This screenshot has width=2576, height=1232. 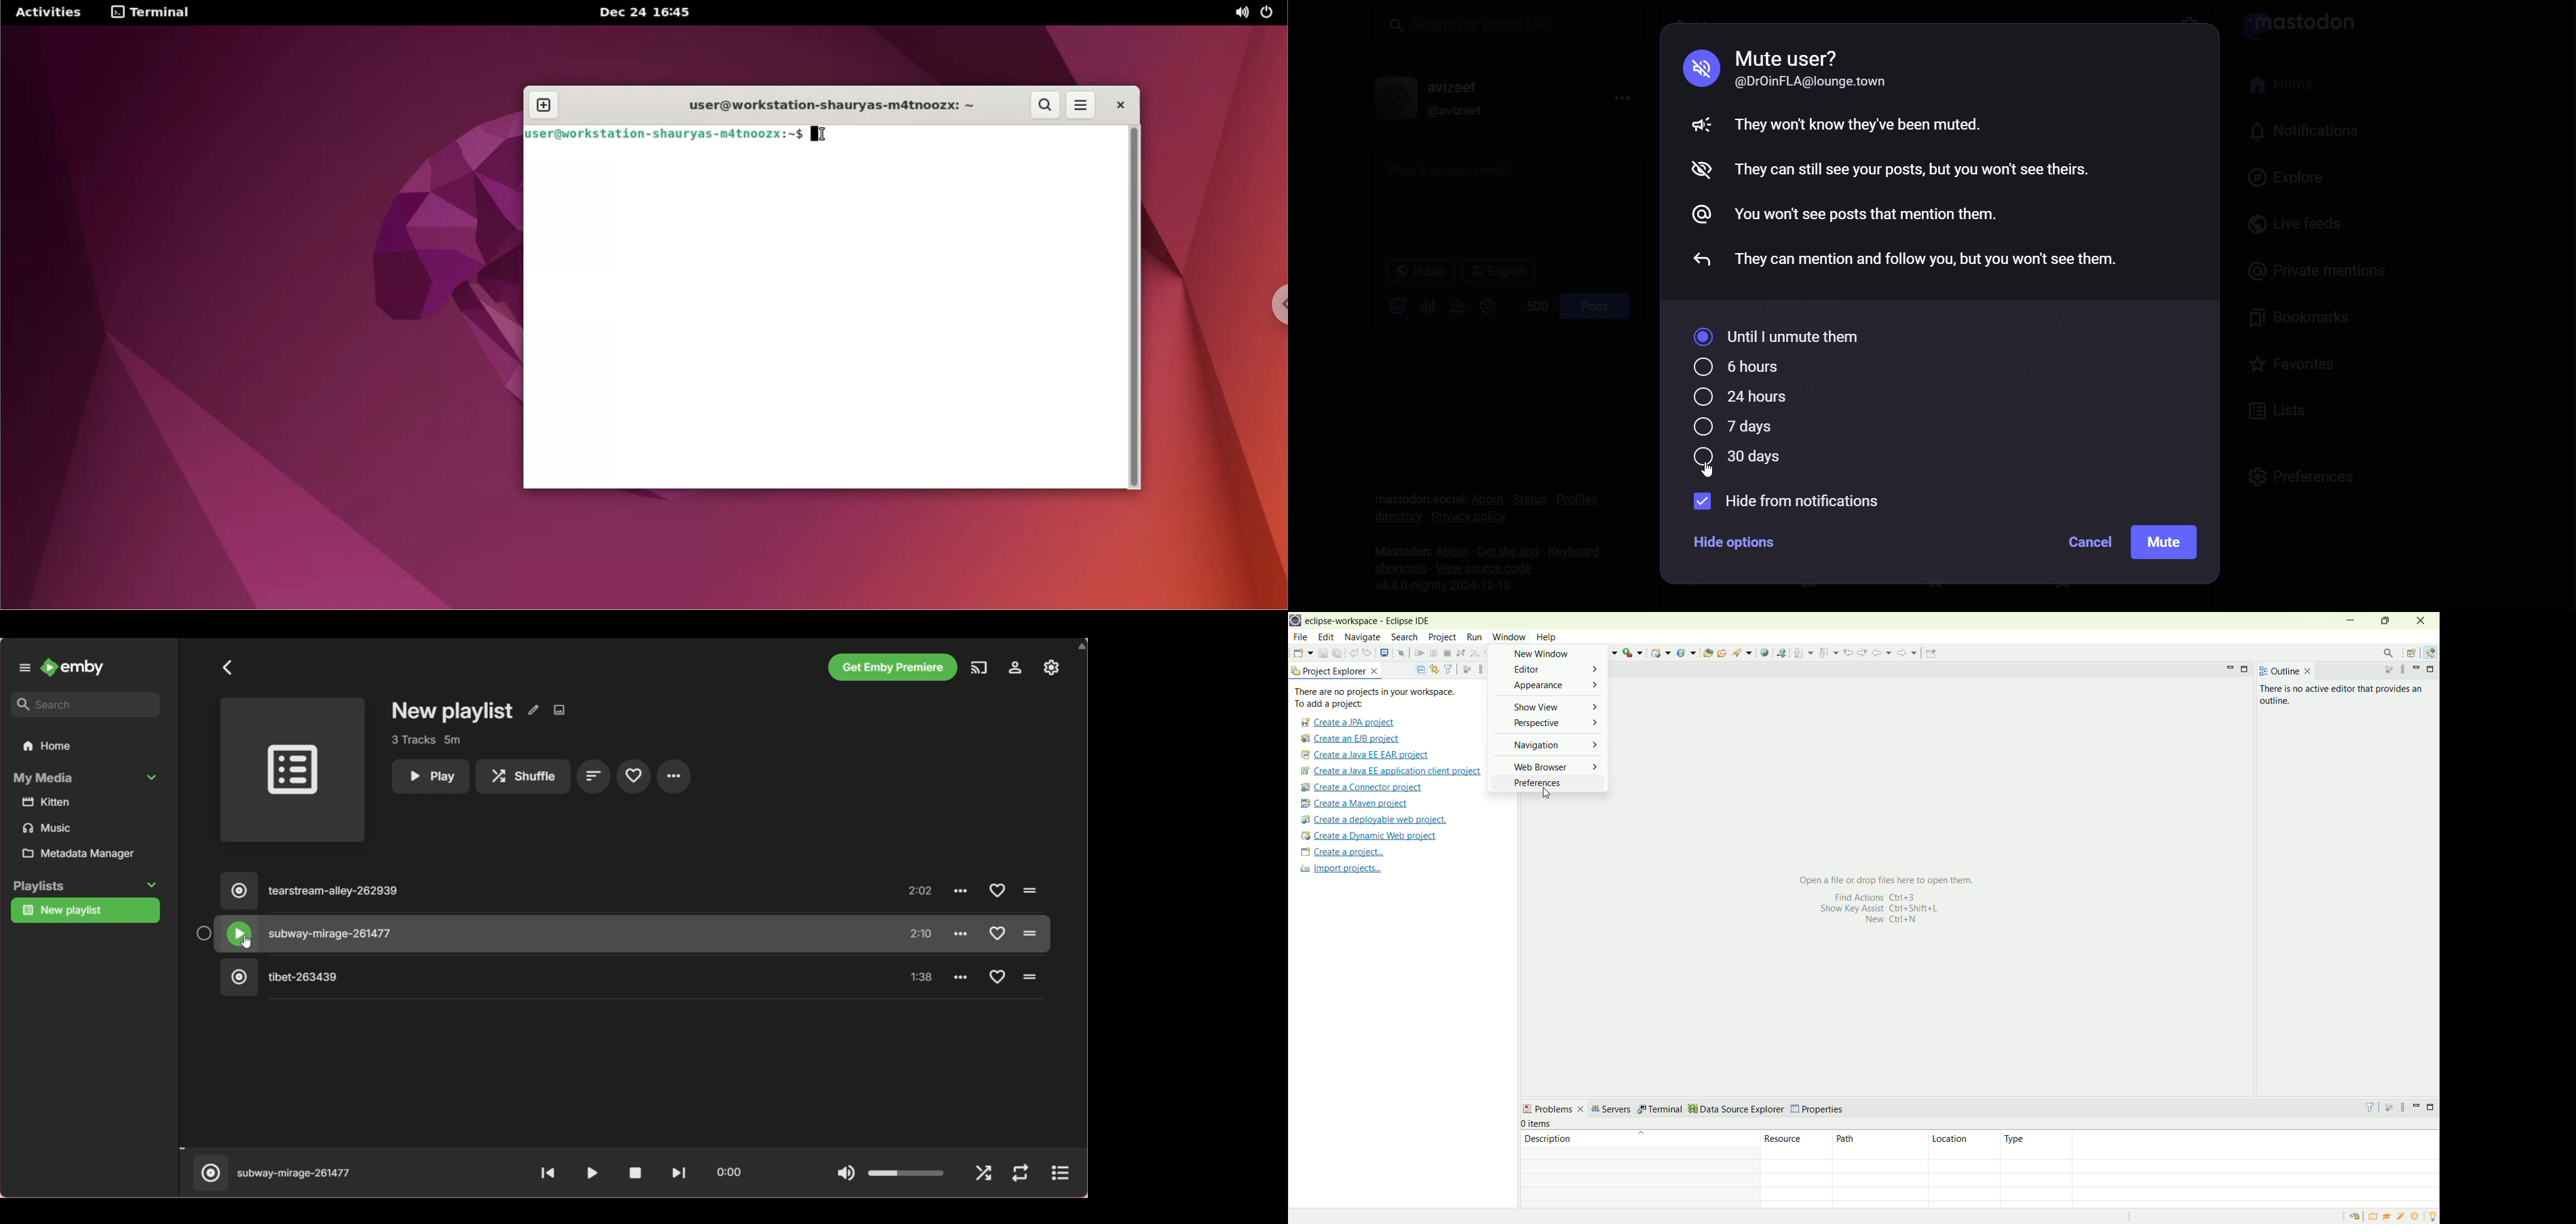 I want to click on disconnect, so click(x=1460, y=653).